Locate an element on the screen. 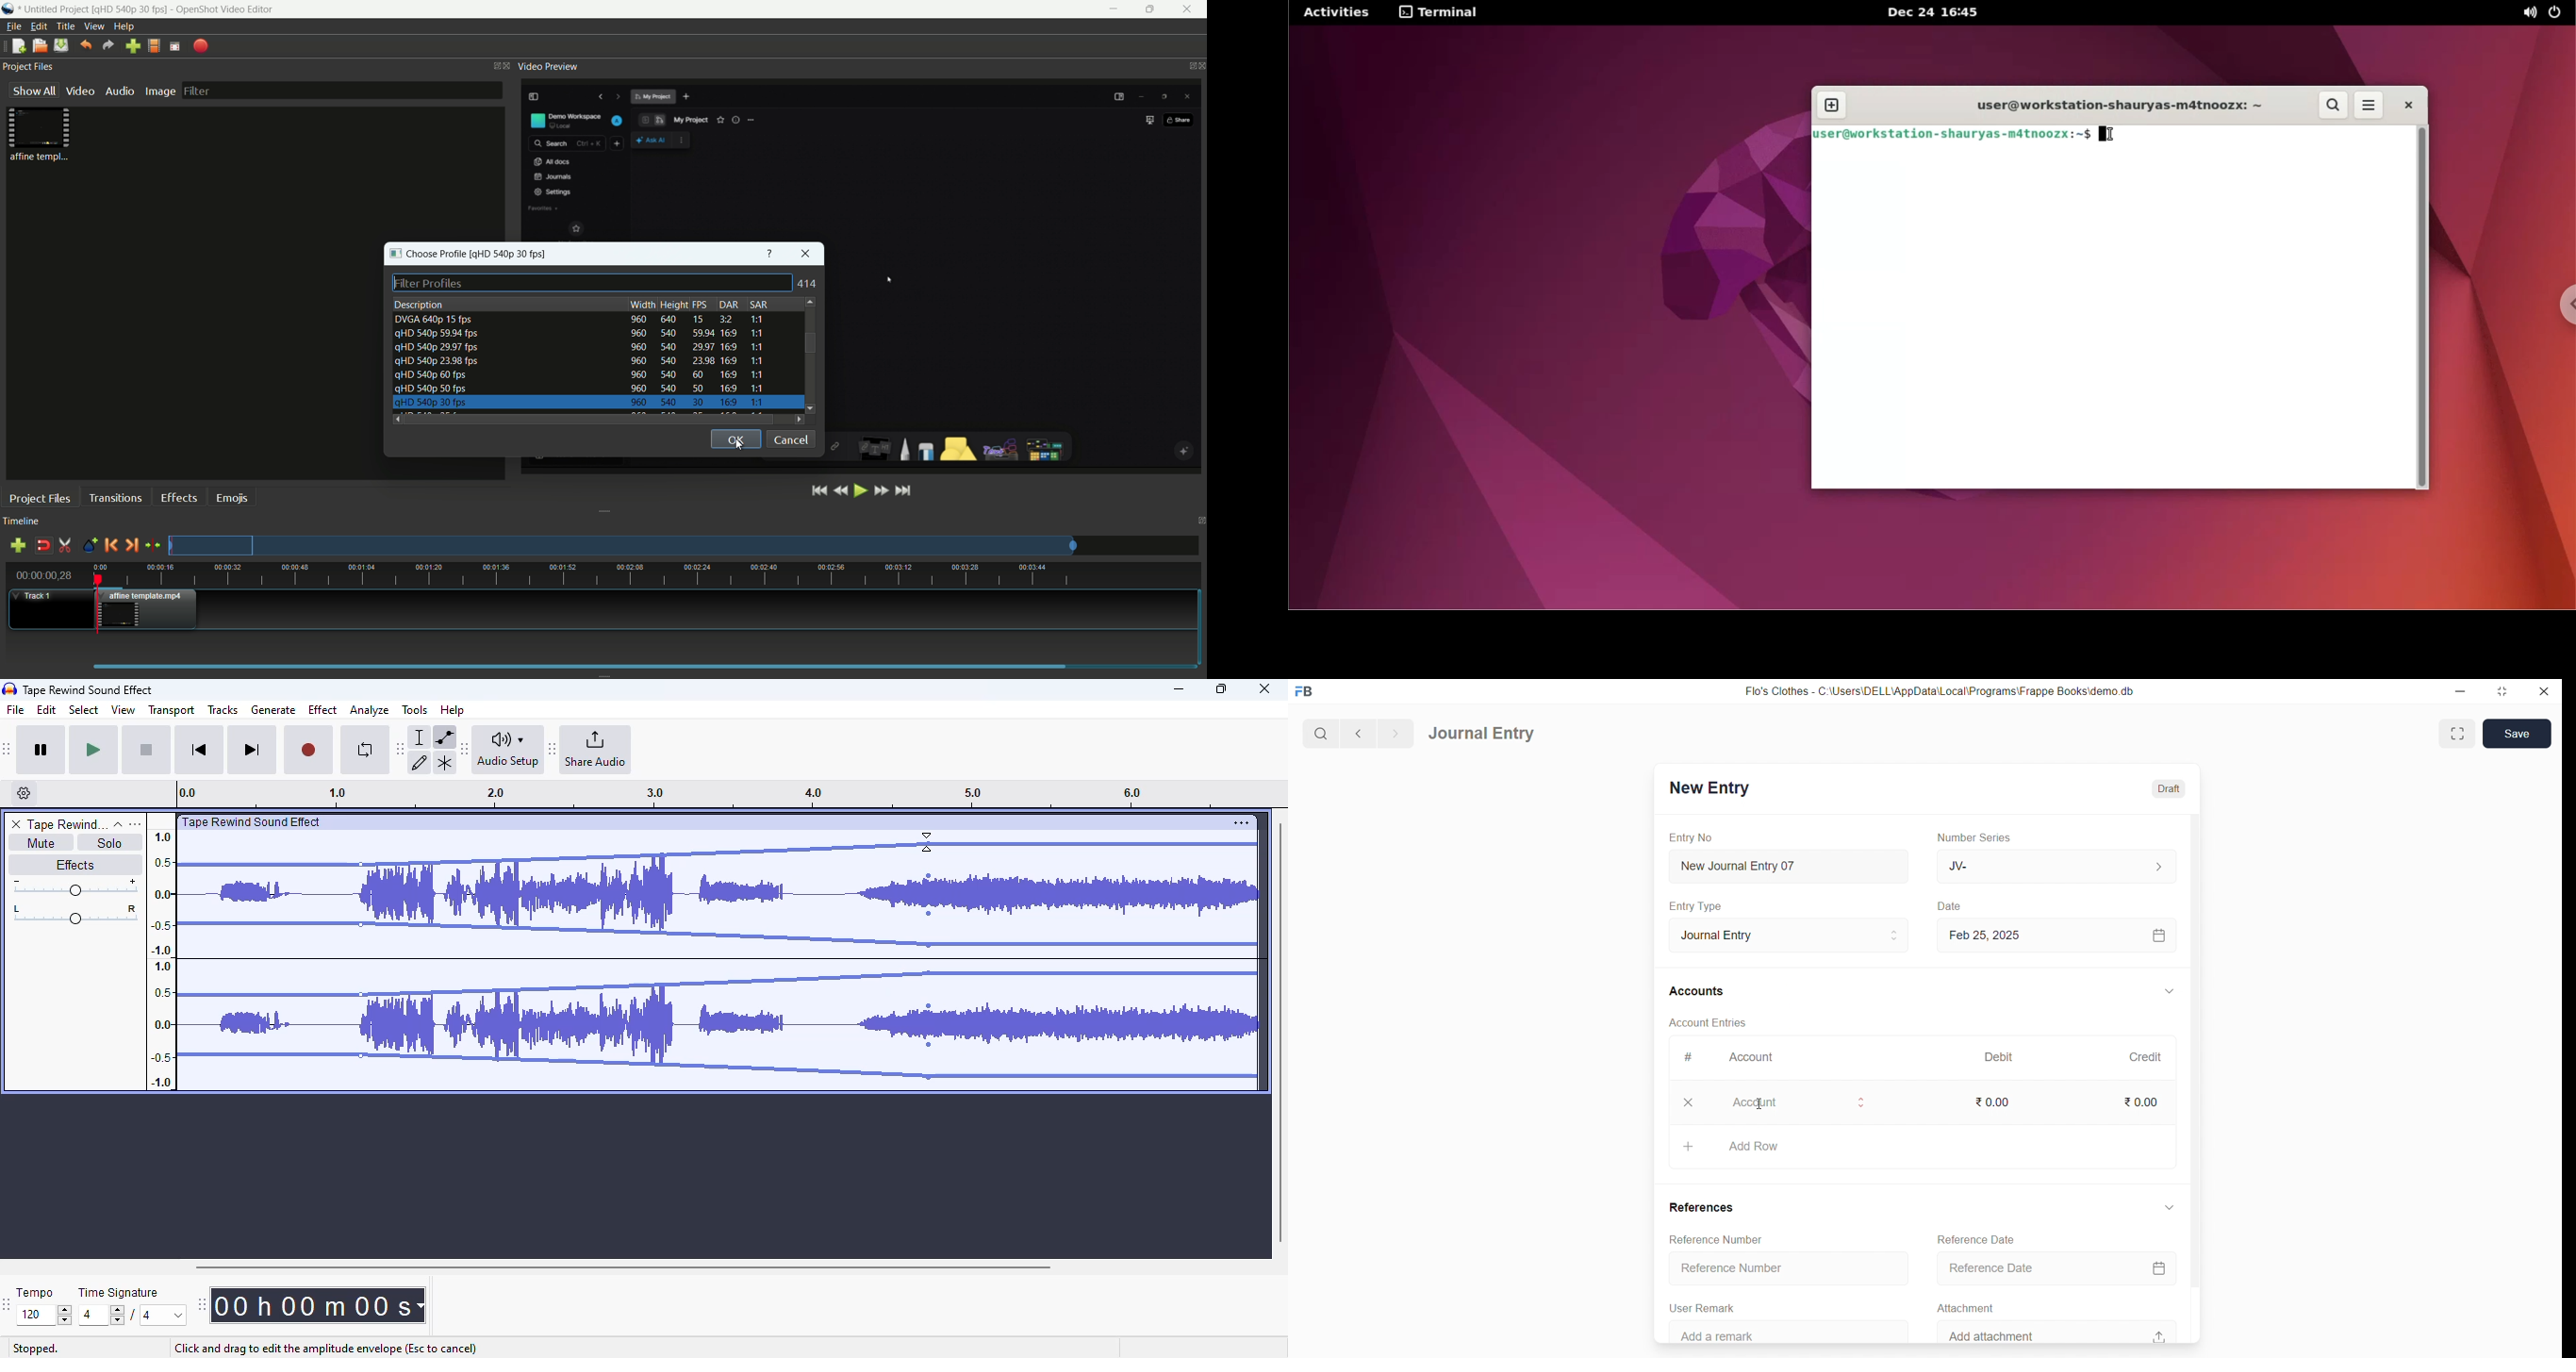  ₹ 0.00 is located at coordinates (1997, 1102).